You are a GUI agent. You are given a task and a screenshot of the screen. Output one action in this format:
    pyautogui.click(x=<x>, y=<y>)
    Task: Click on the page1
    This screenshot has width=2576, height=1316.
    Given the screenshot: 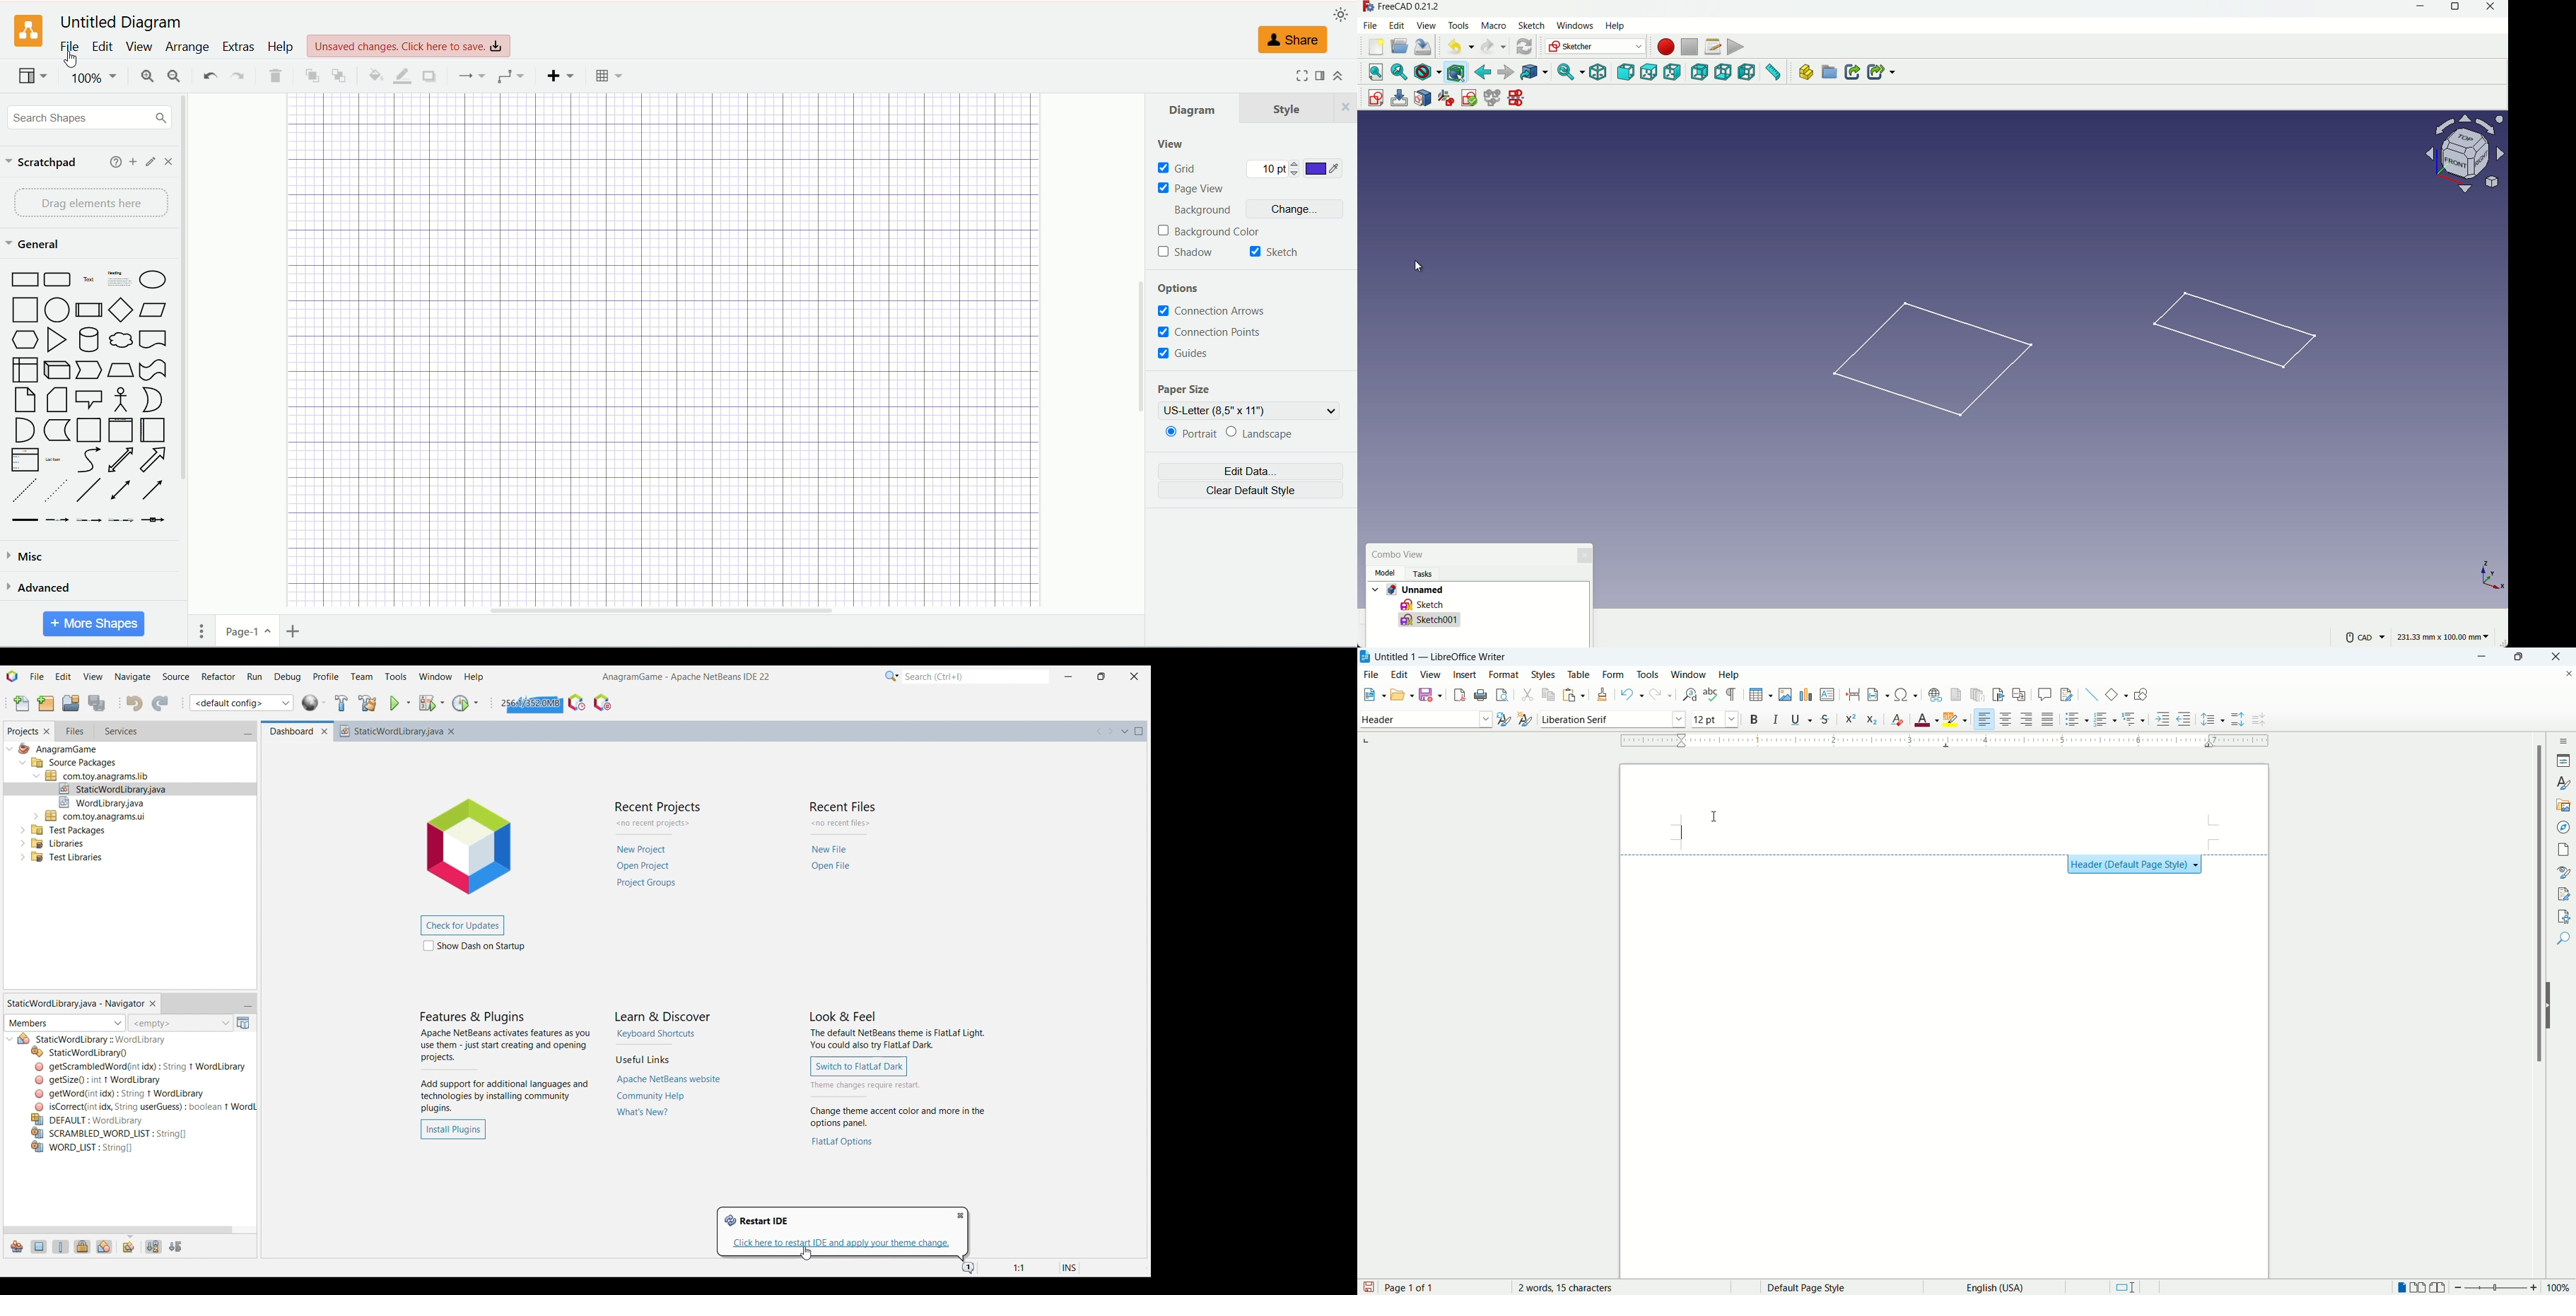 What is the action you would take?
    pyautogui.click(x=247, y=631)
    